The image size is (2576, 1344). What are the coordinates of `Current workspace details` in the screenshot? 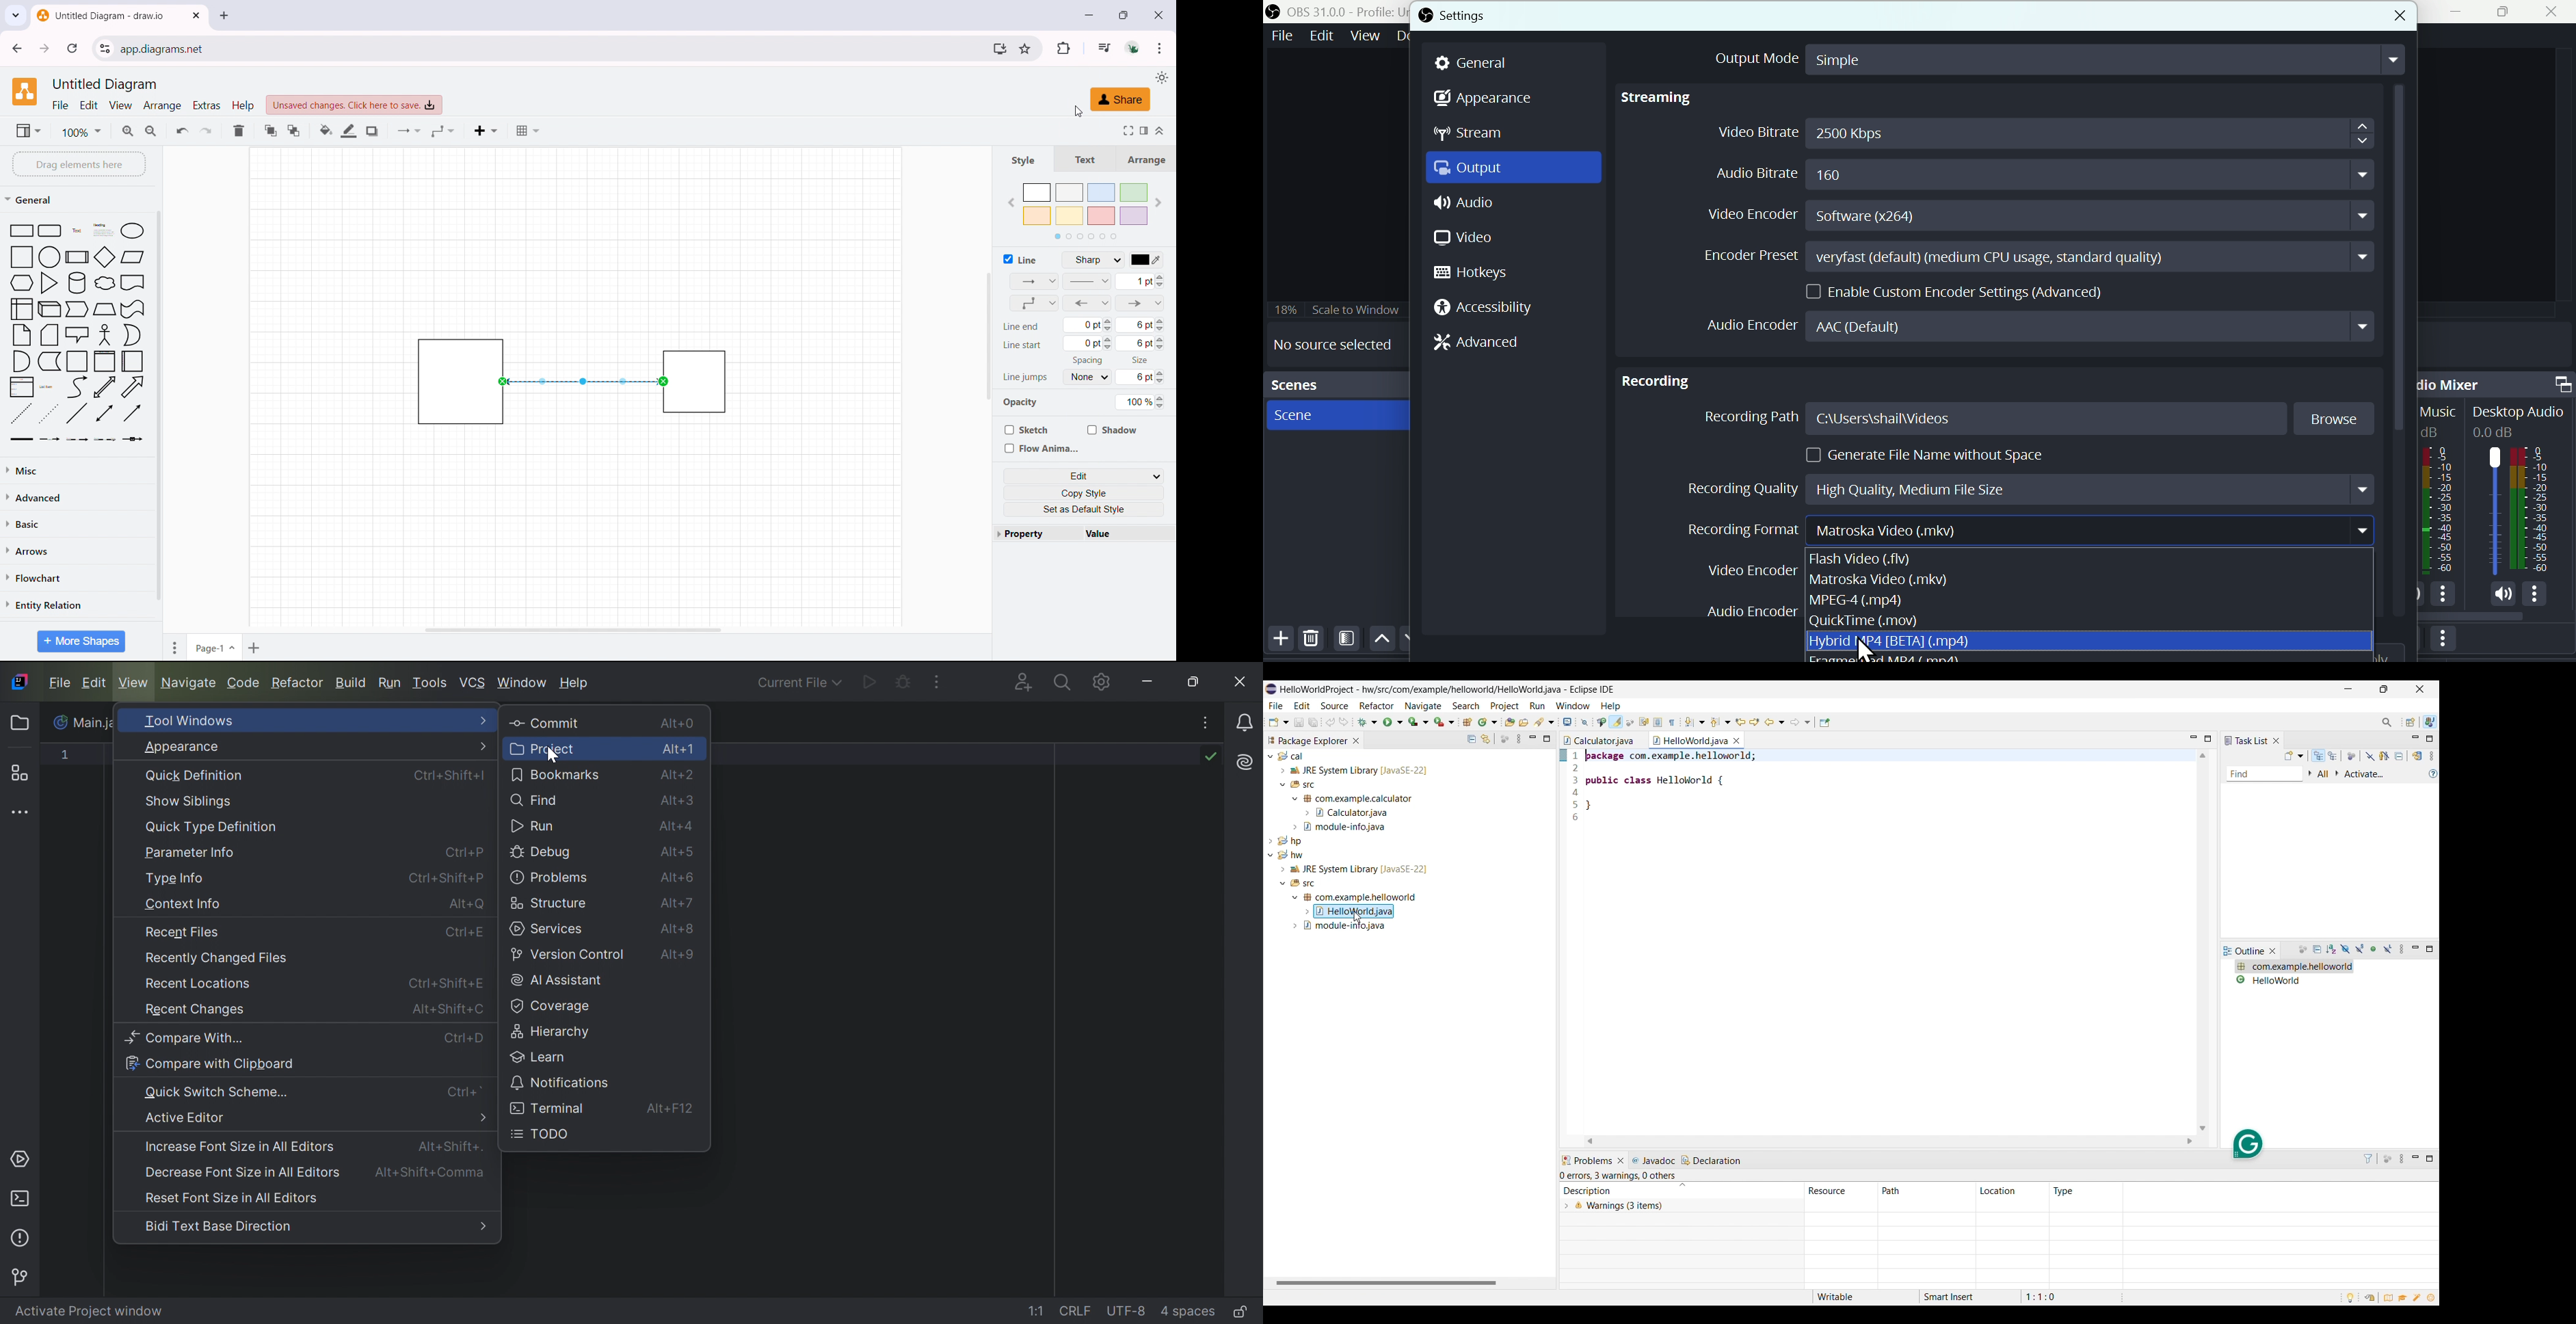 It's located at (1968, 1297).